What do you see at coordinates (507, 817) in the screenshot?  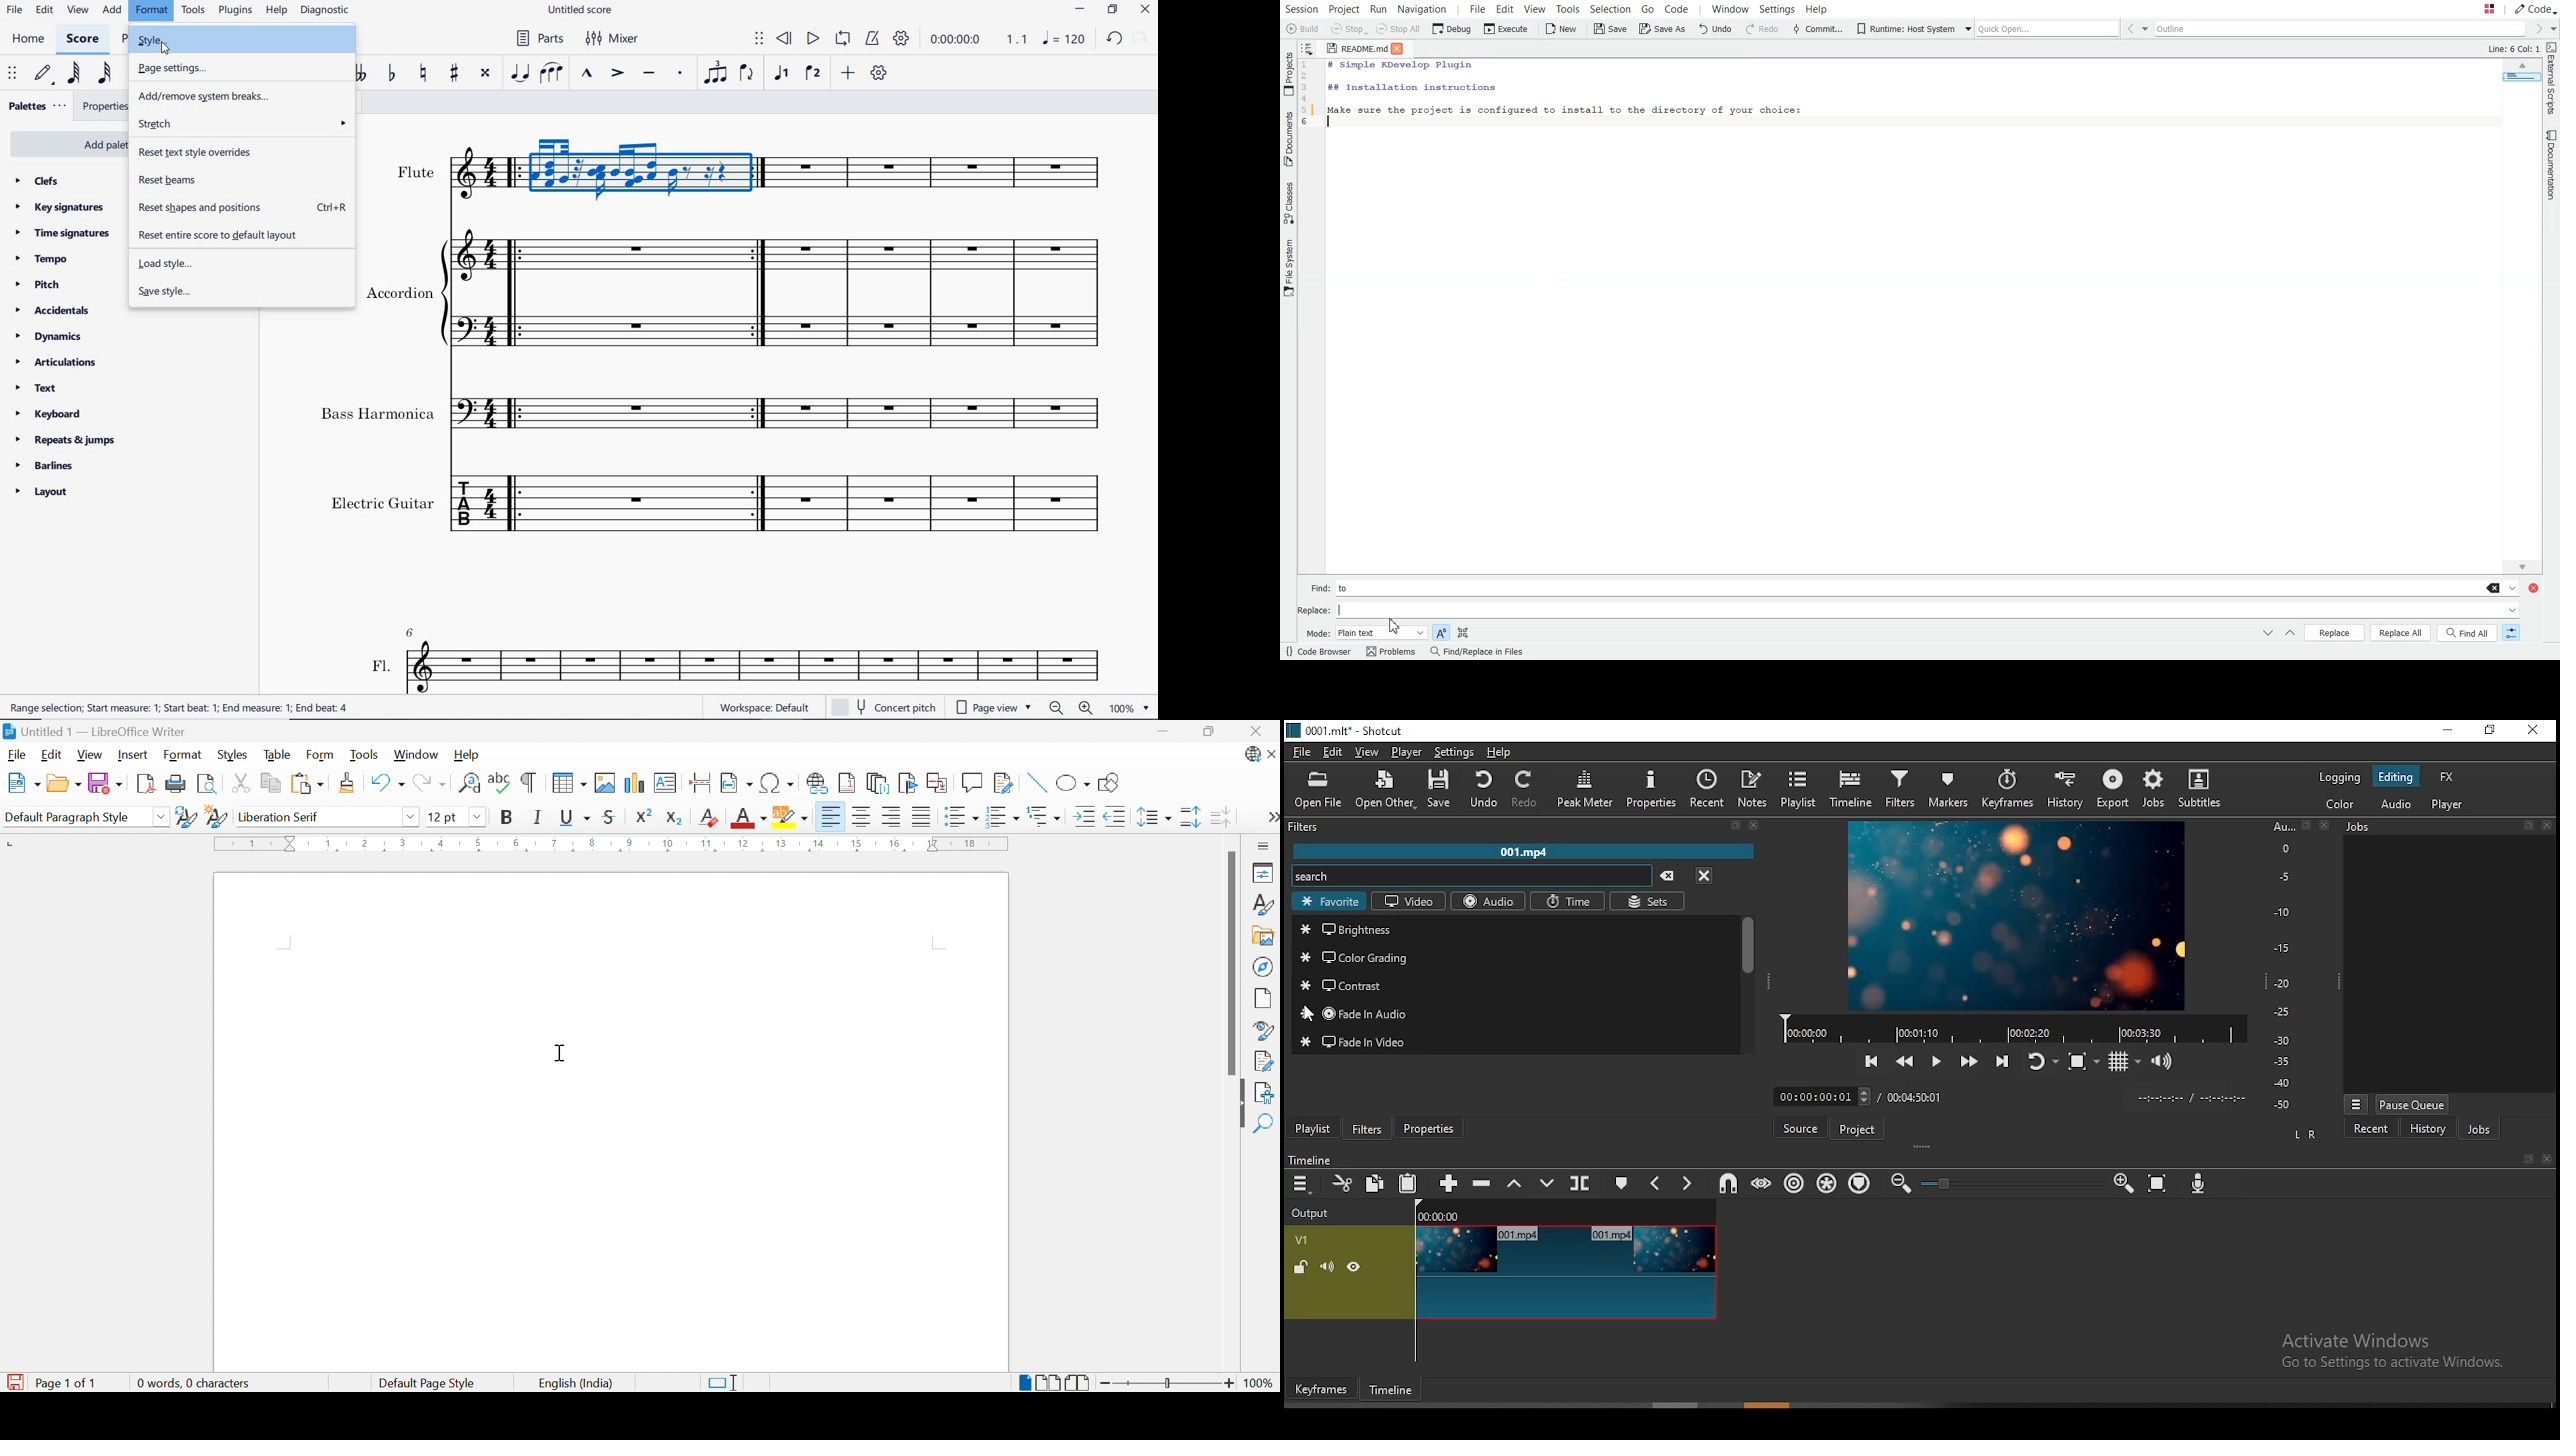 I see `Bold` at bounding box center [507, 817].